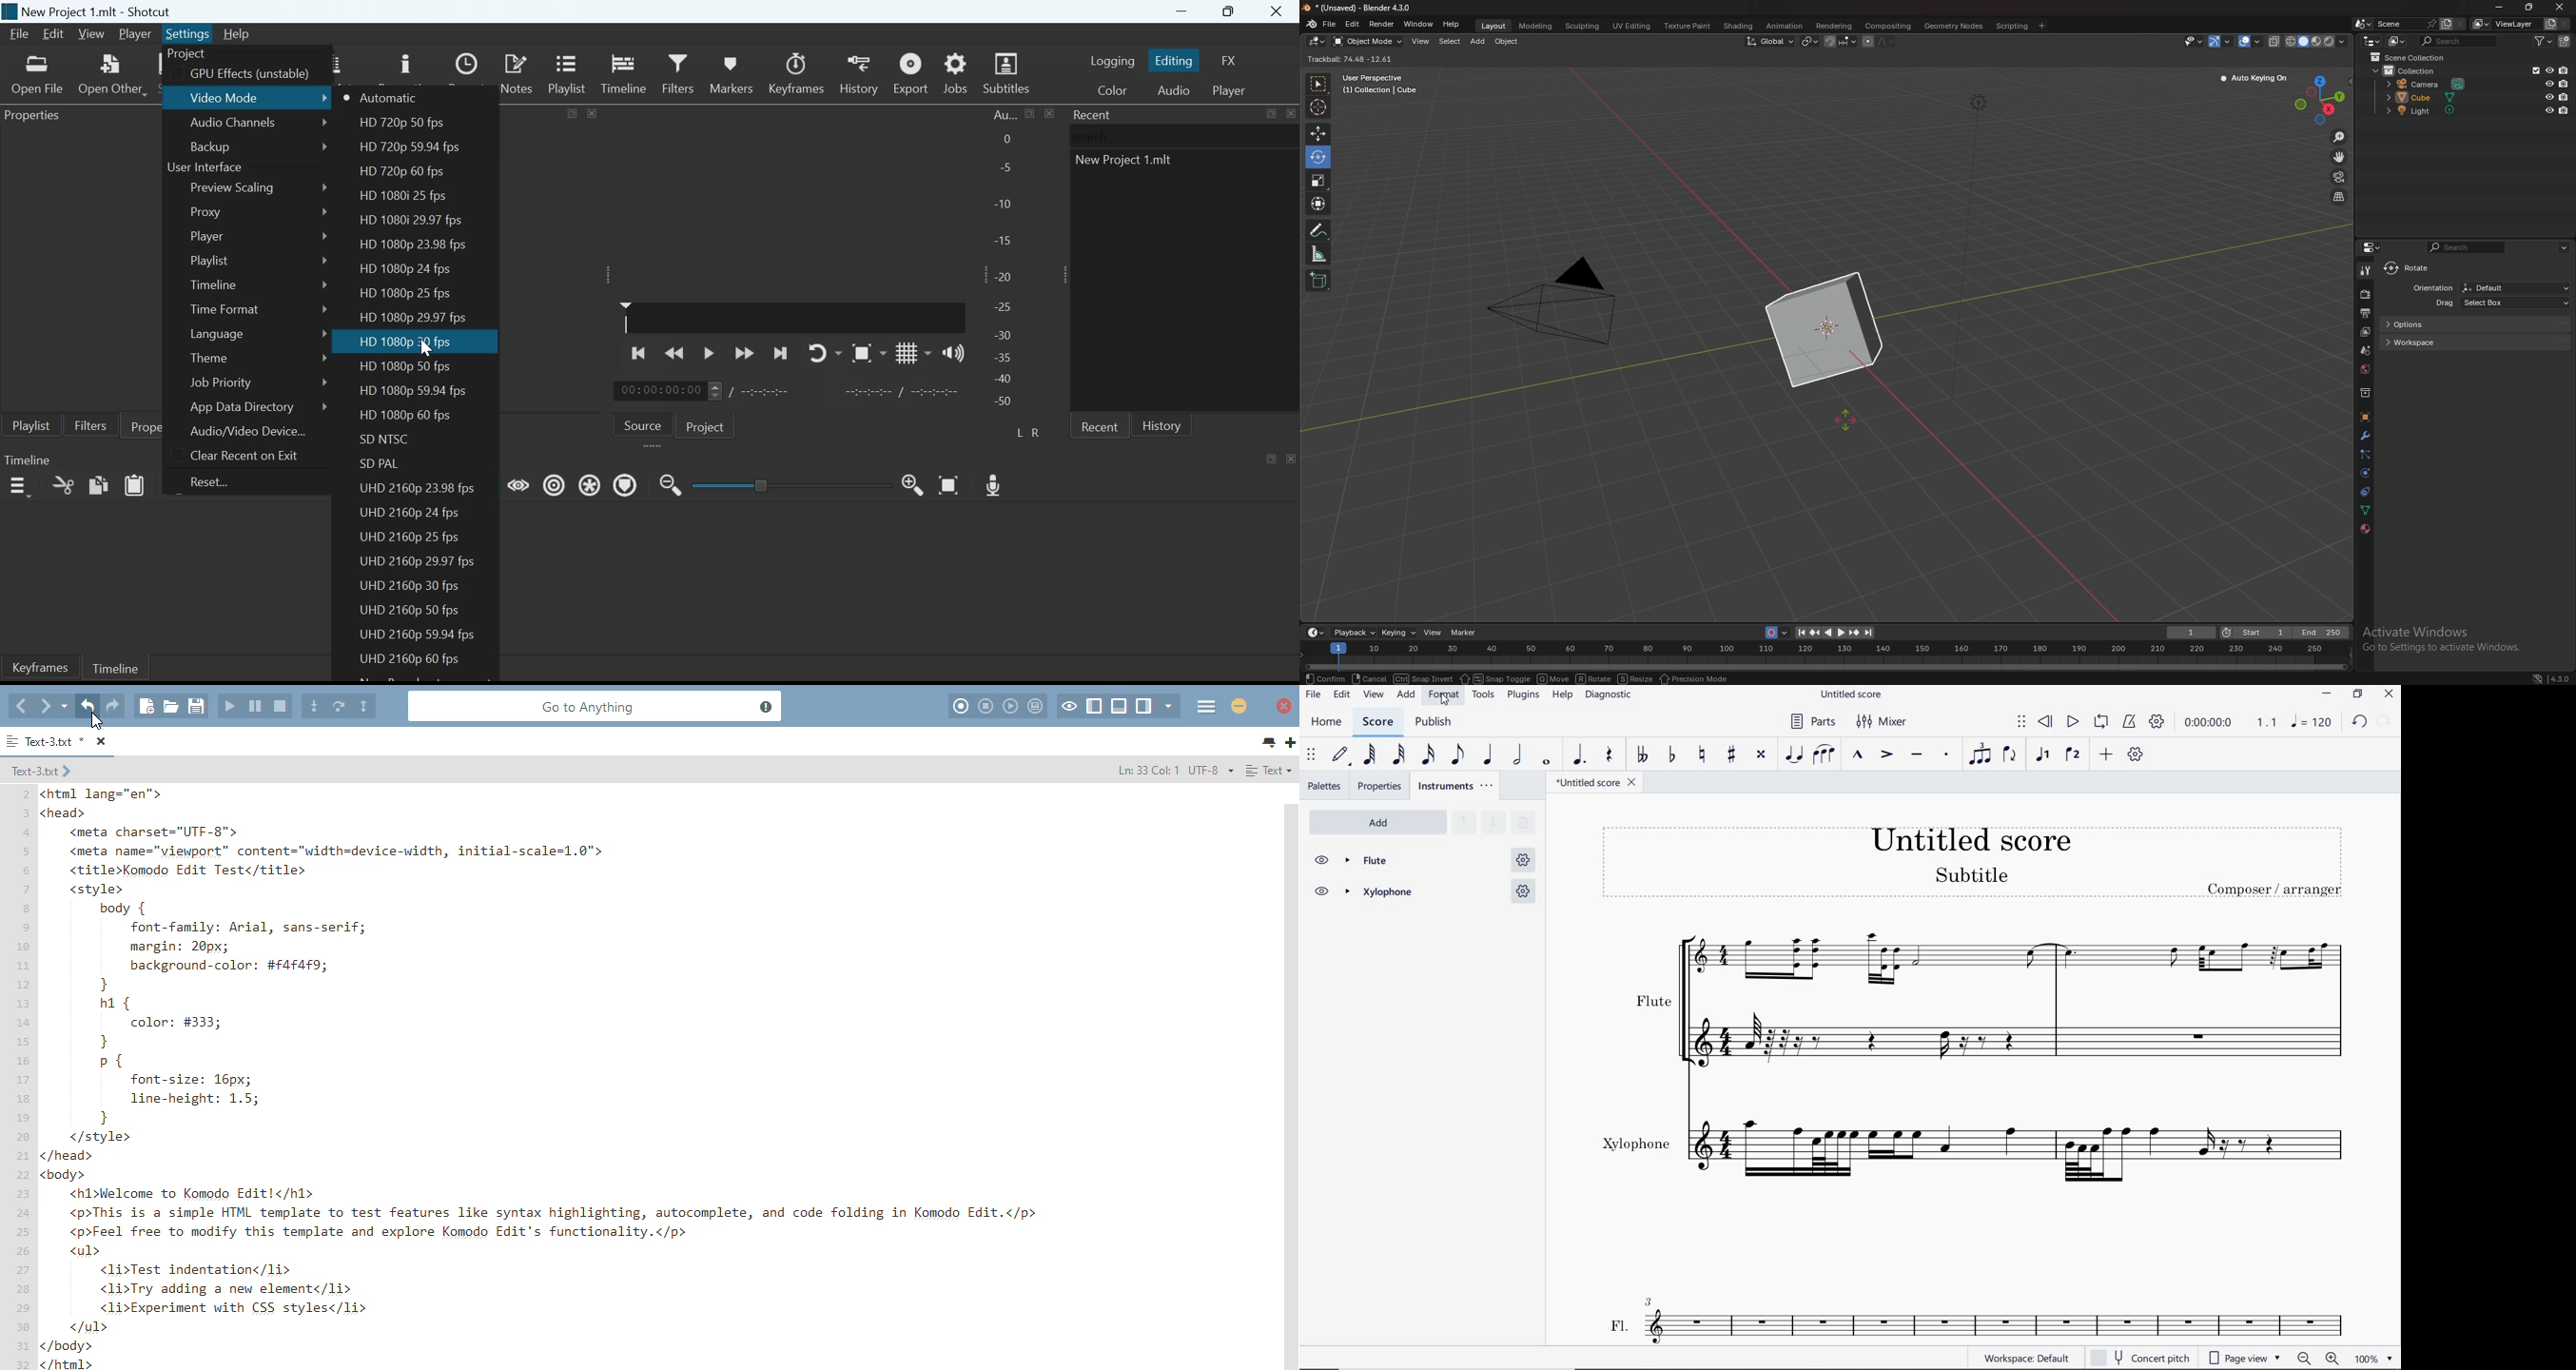 The width and height of the screenshot is (2576, 1372). Describe the element at coordinates (404, 67) in the screenshot. I see `Properties` at that location.